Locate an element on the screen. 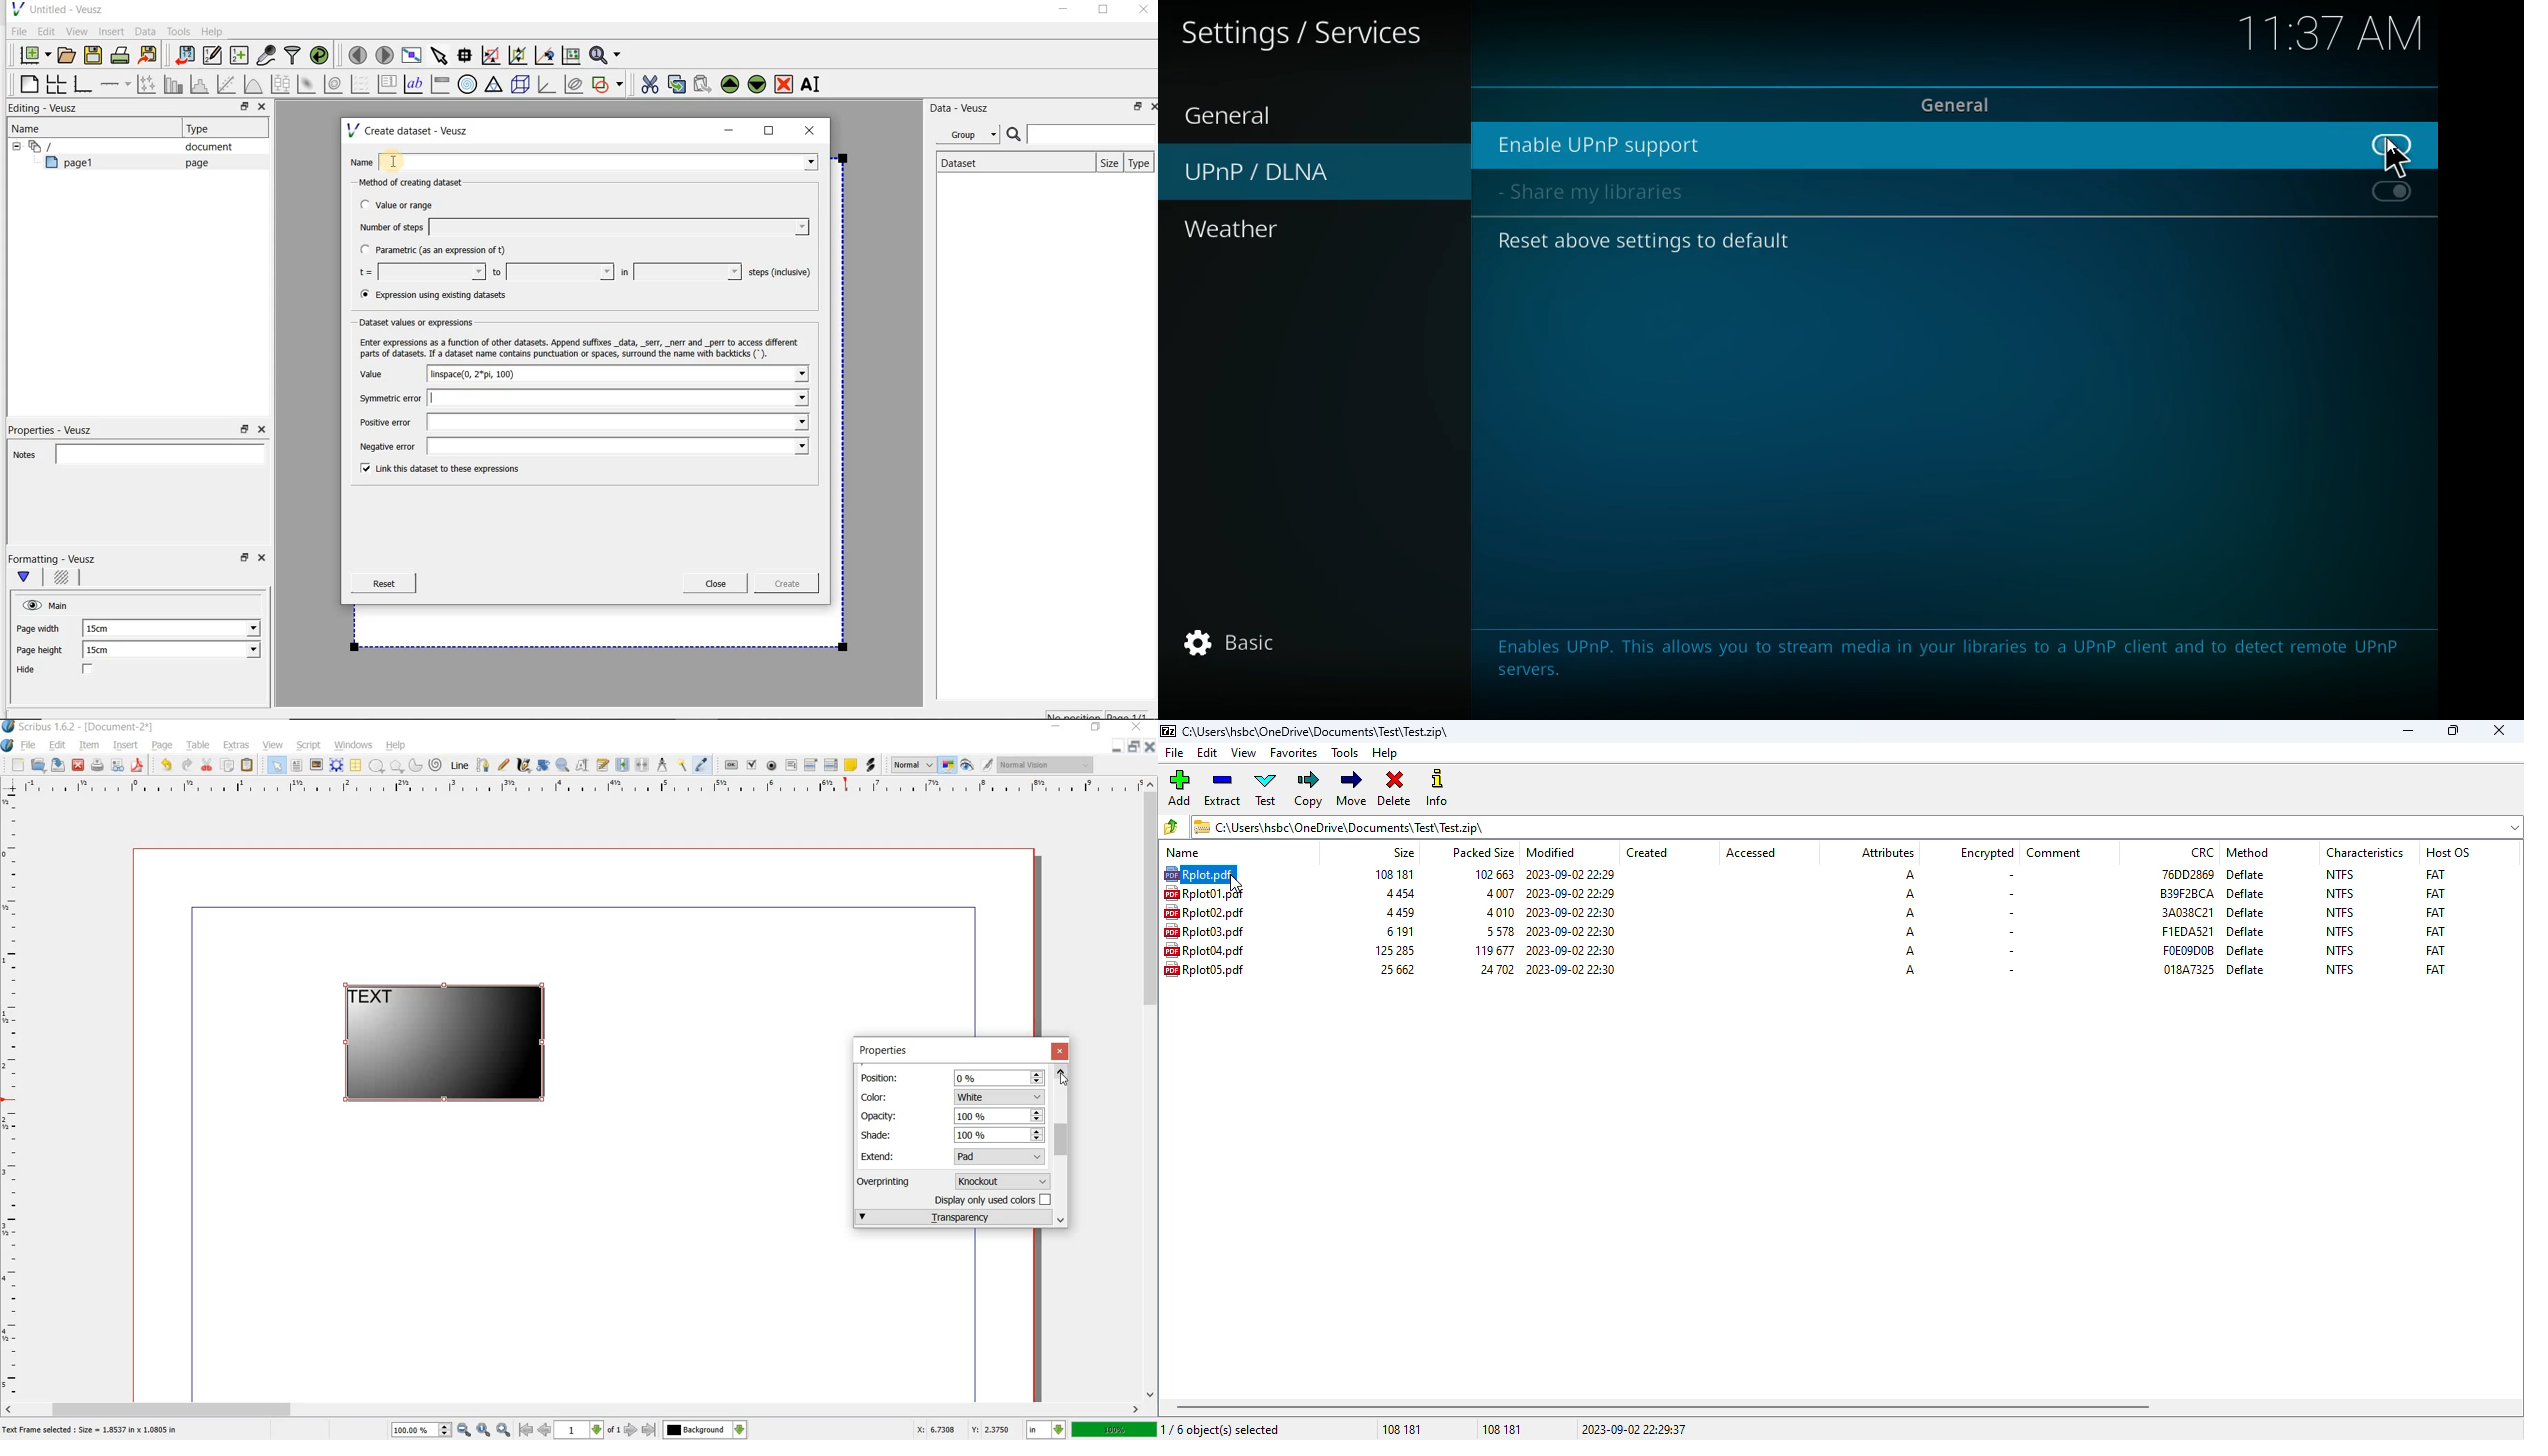 This screenshot has width=2548, height=1456. FAT is located at coordinates (2435, 950).